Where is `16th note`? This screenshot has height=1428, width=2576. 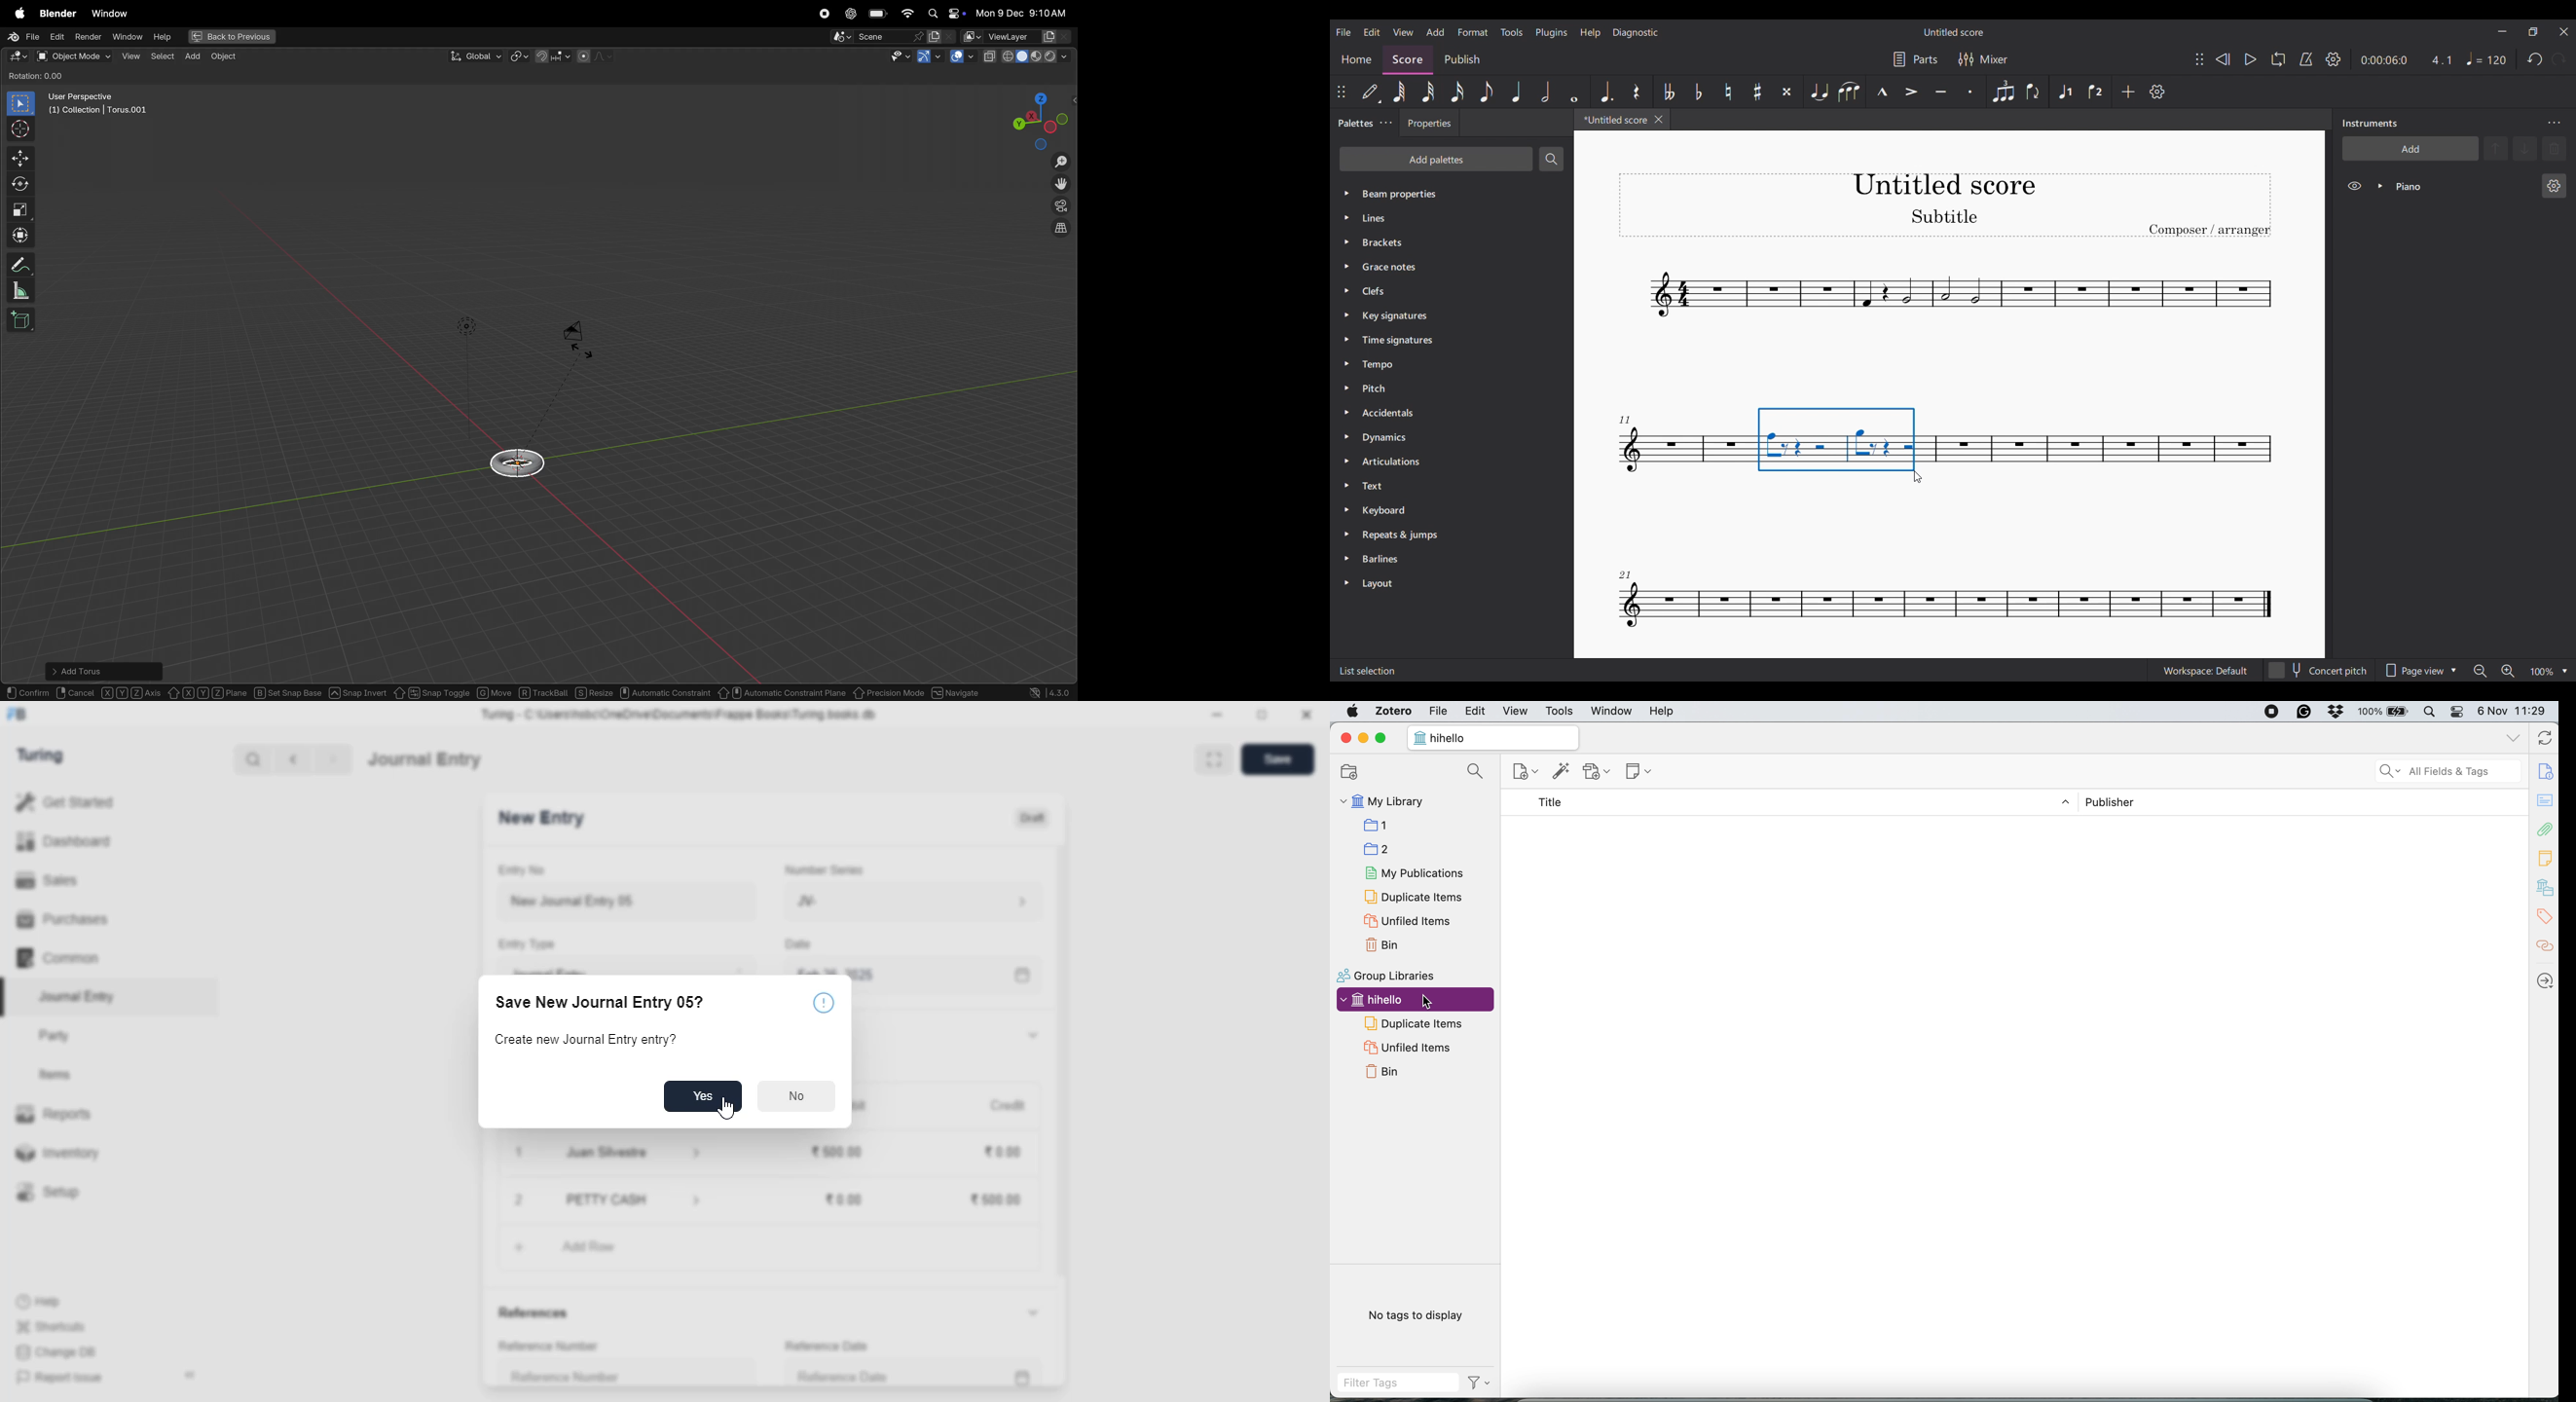 16th note is located at coordinates (1456, 92).